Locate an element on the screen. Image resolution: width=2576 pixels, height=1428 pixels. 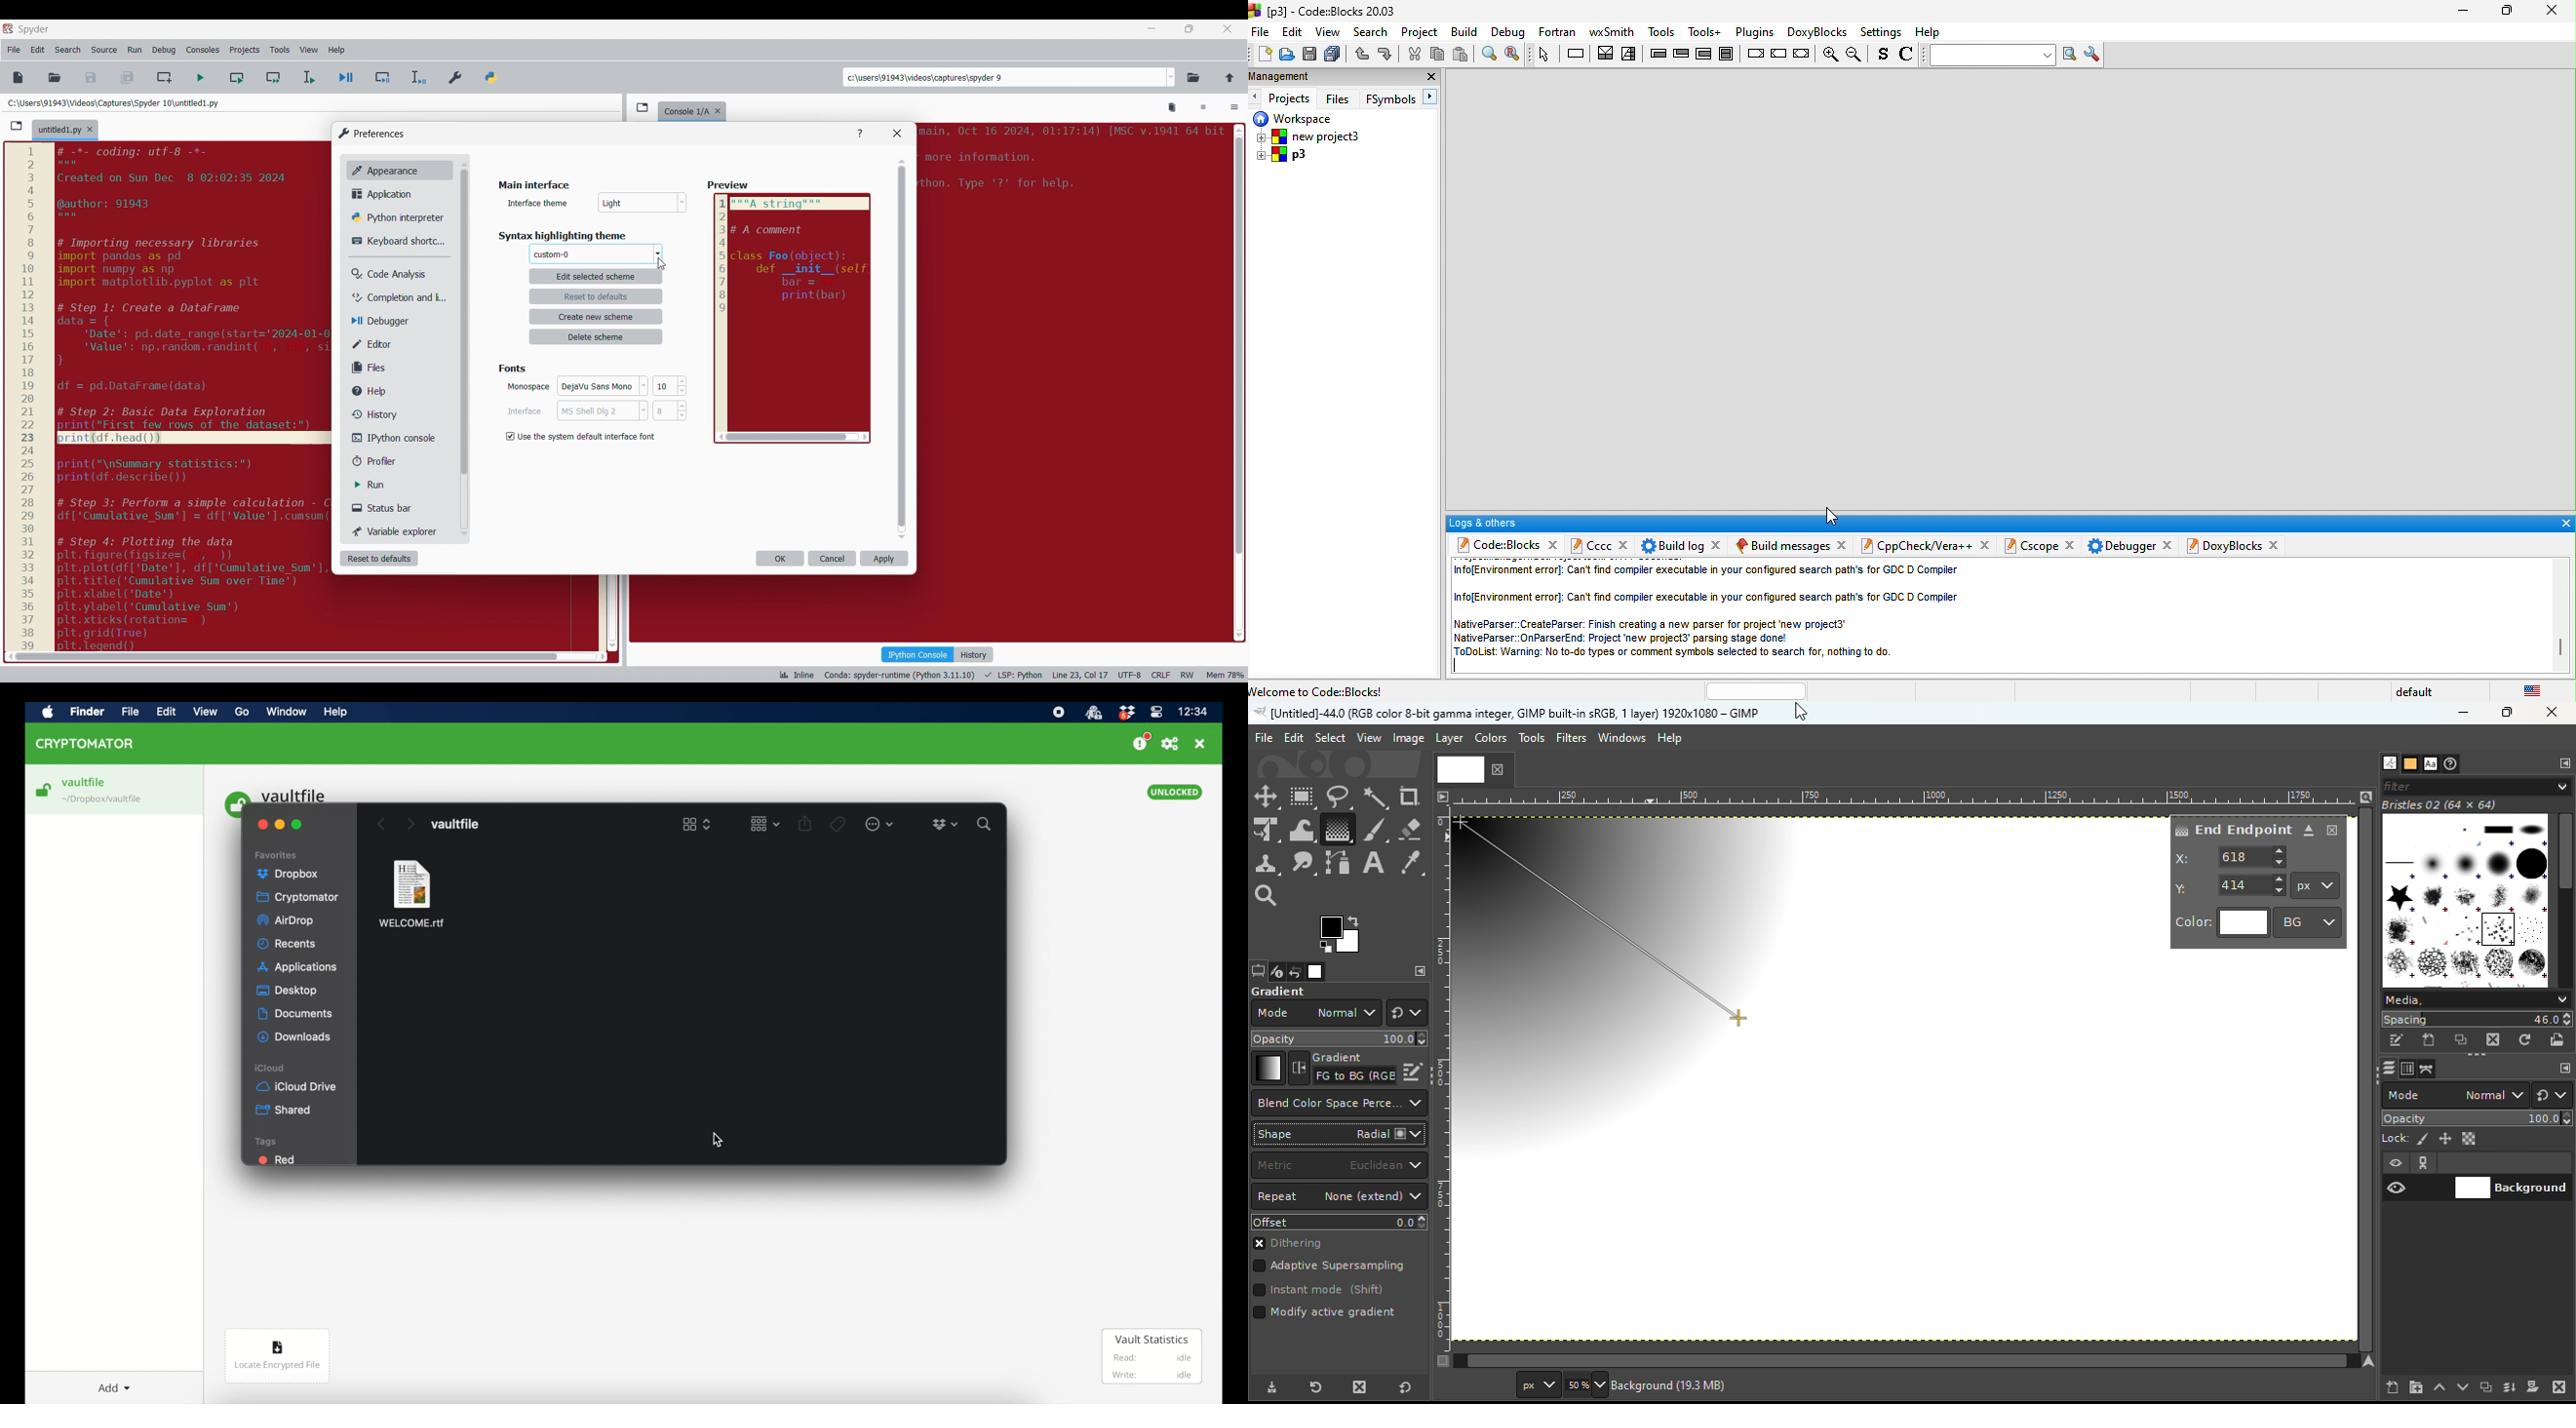
run search is located at coordinates (2071, 55).